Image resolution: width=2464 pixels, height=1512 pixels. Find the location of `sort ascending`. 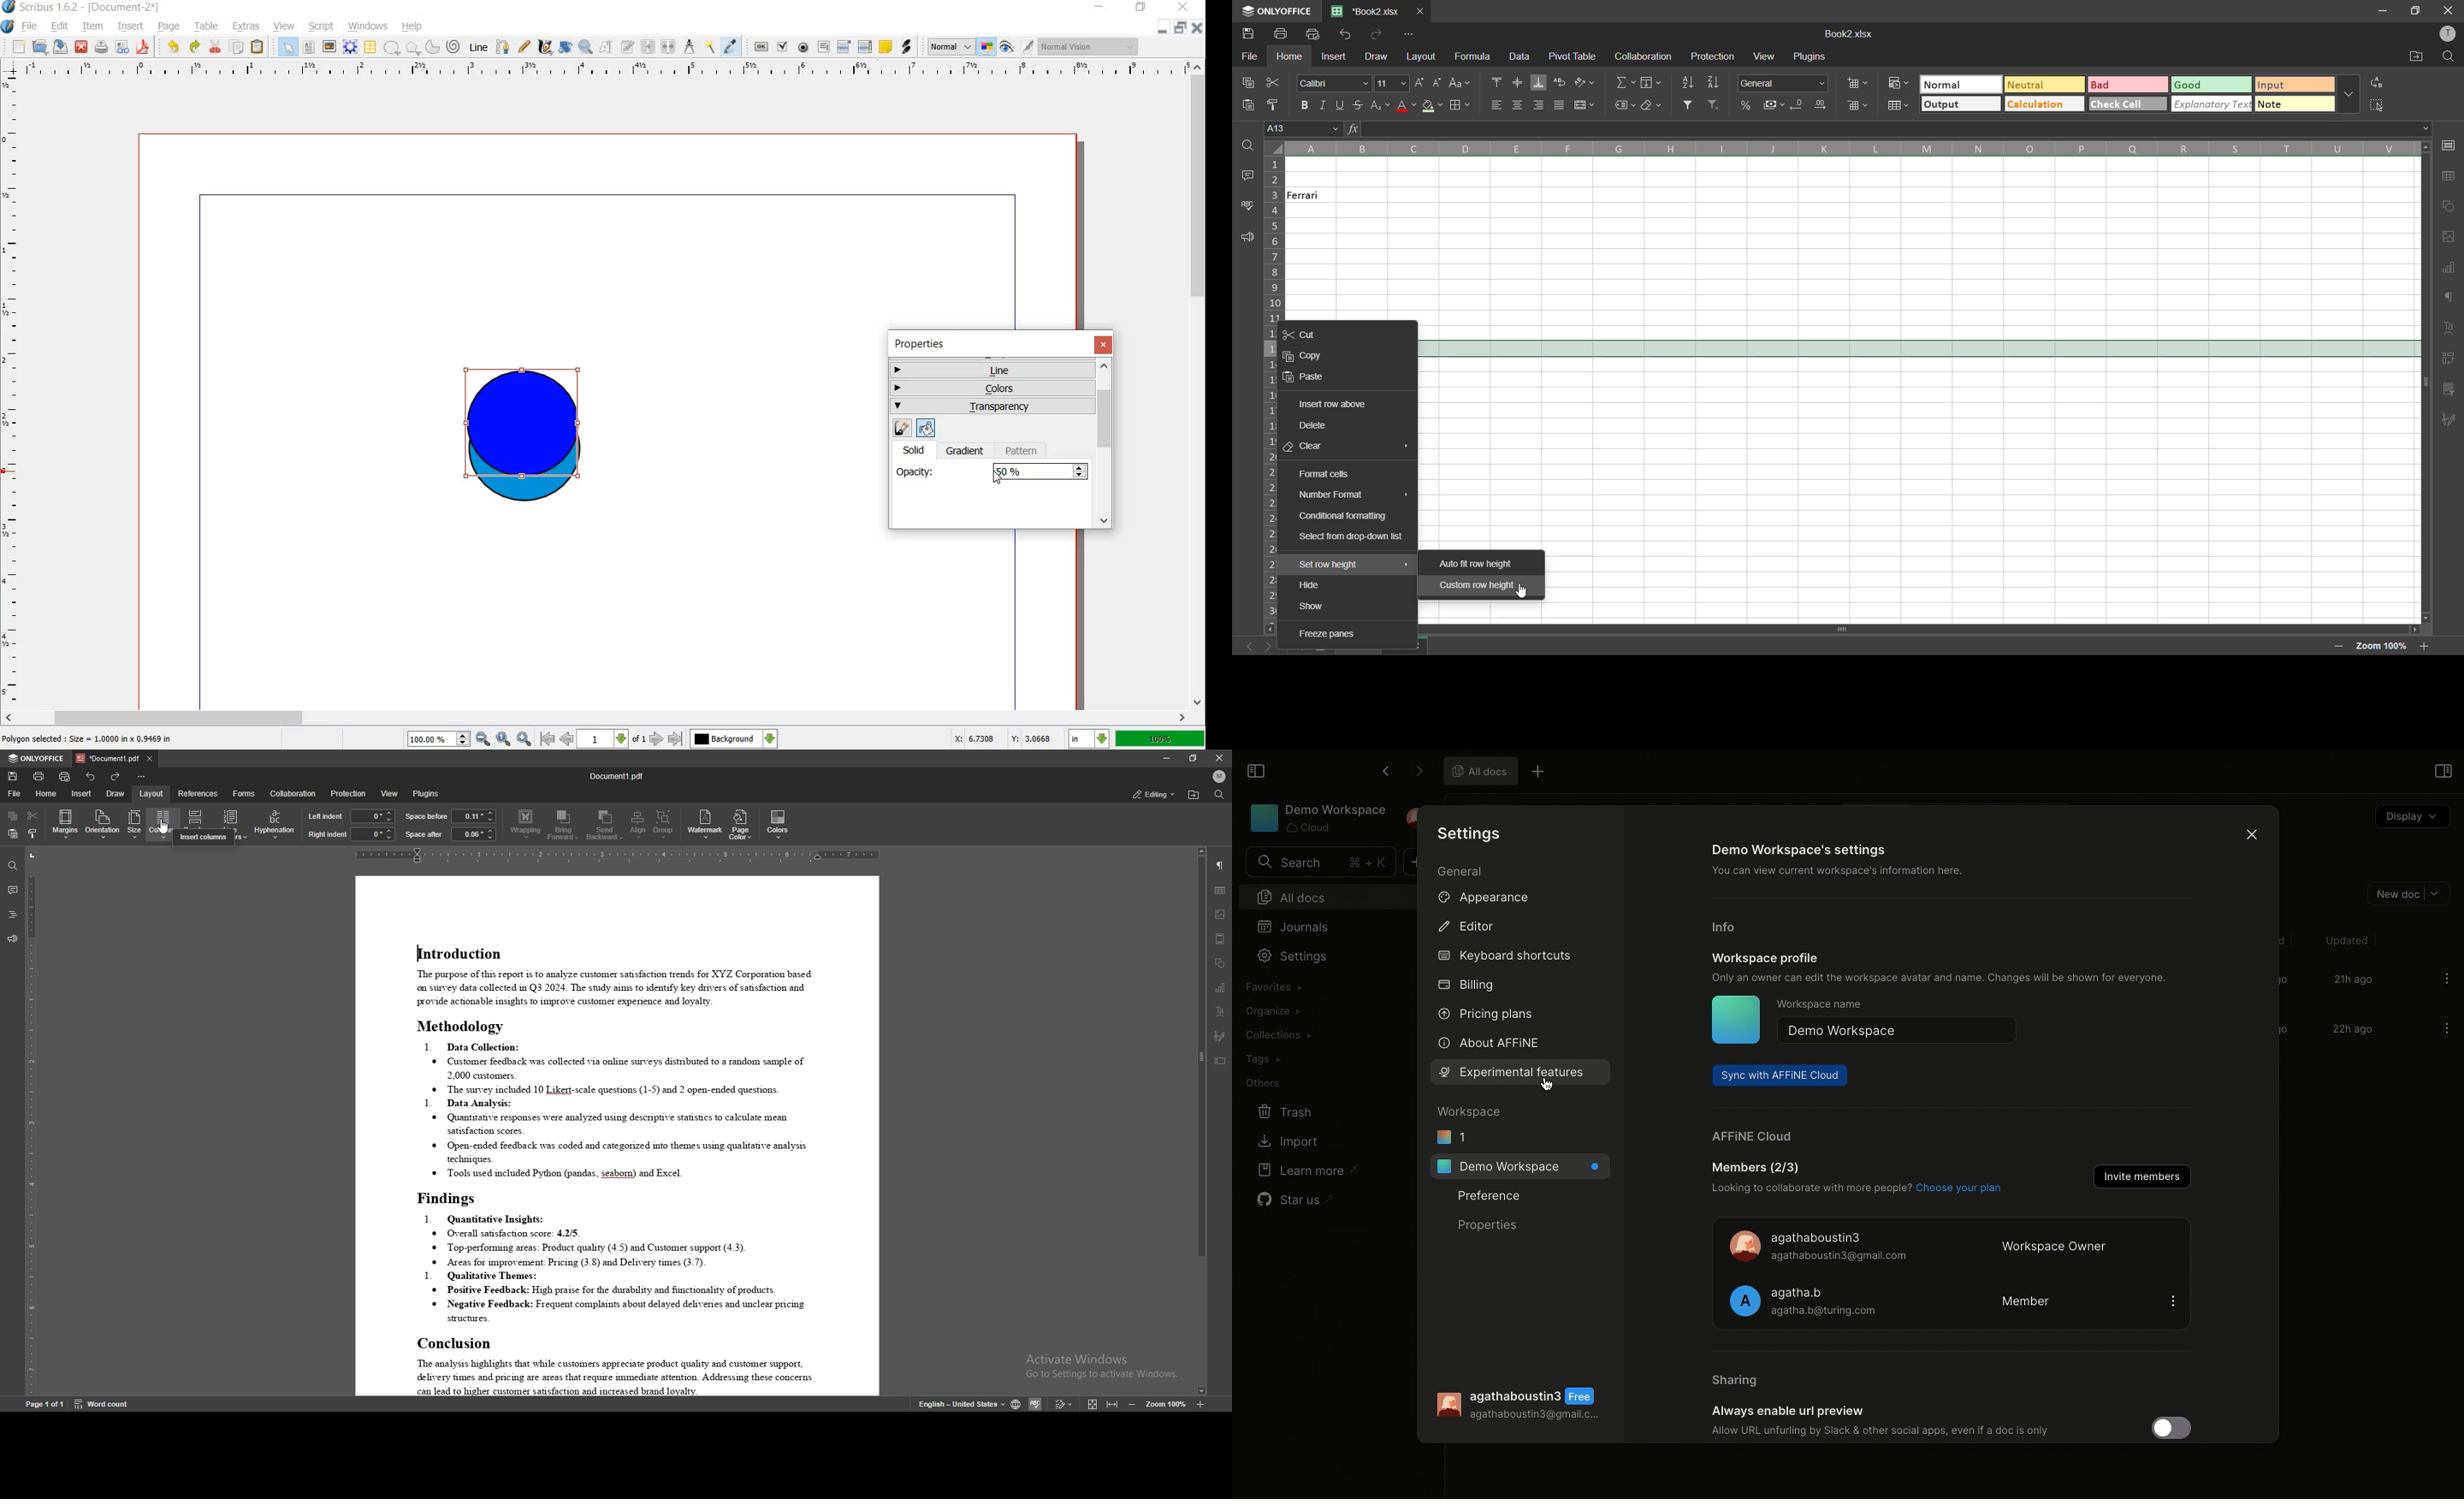

sort ascending is located at coordinates (1693, 83).